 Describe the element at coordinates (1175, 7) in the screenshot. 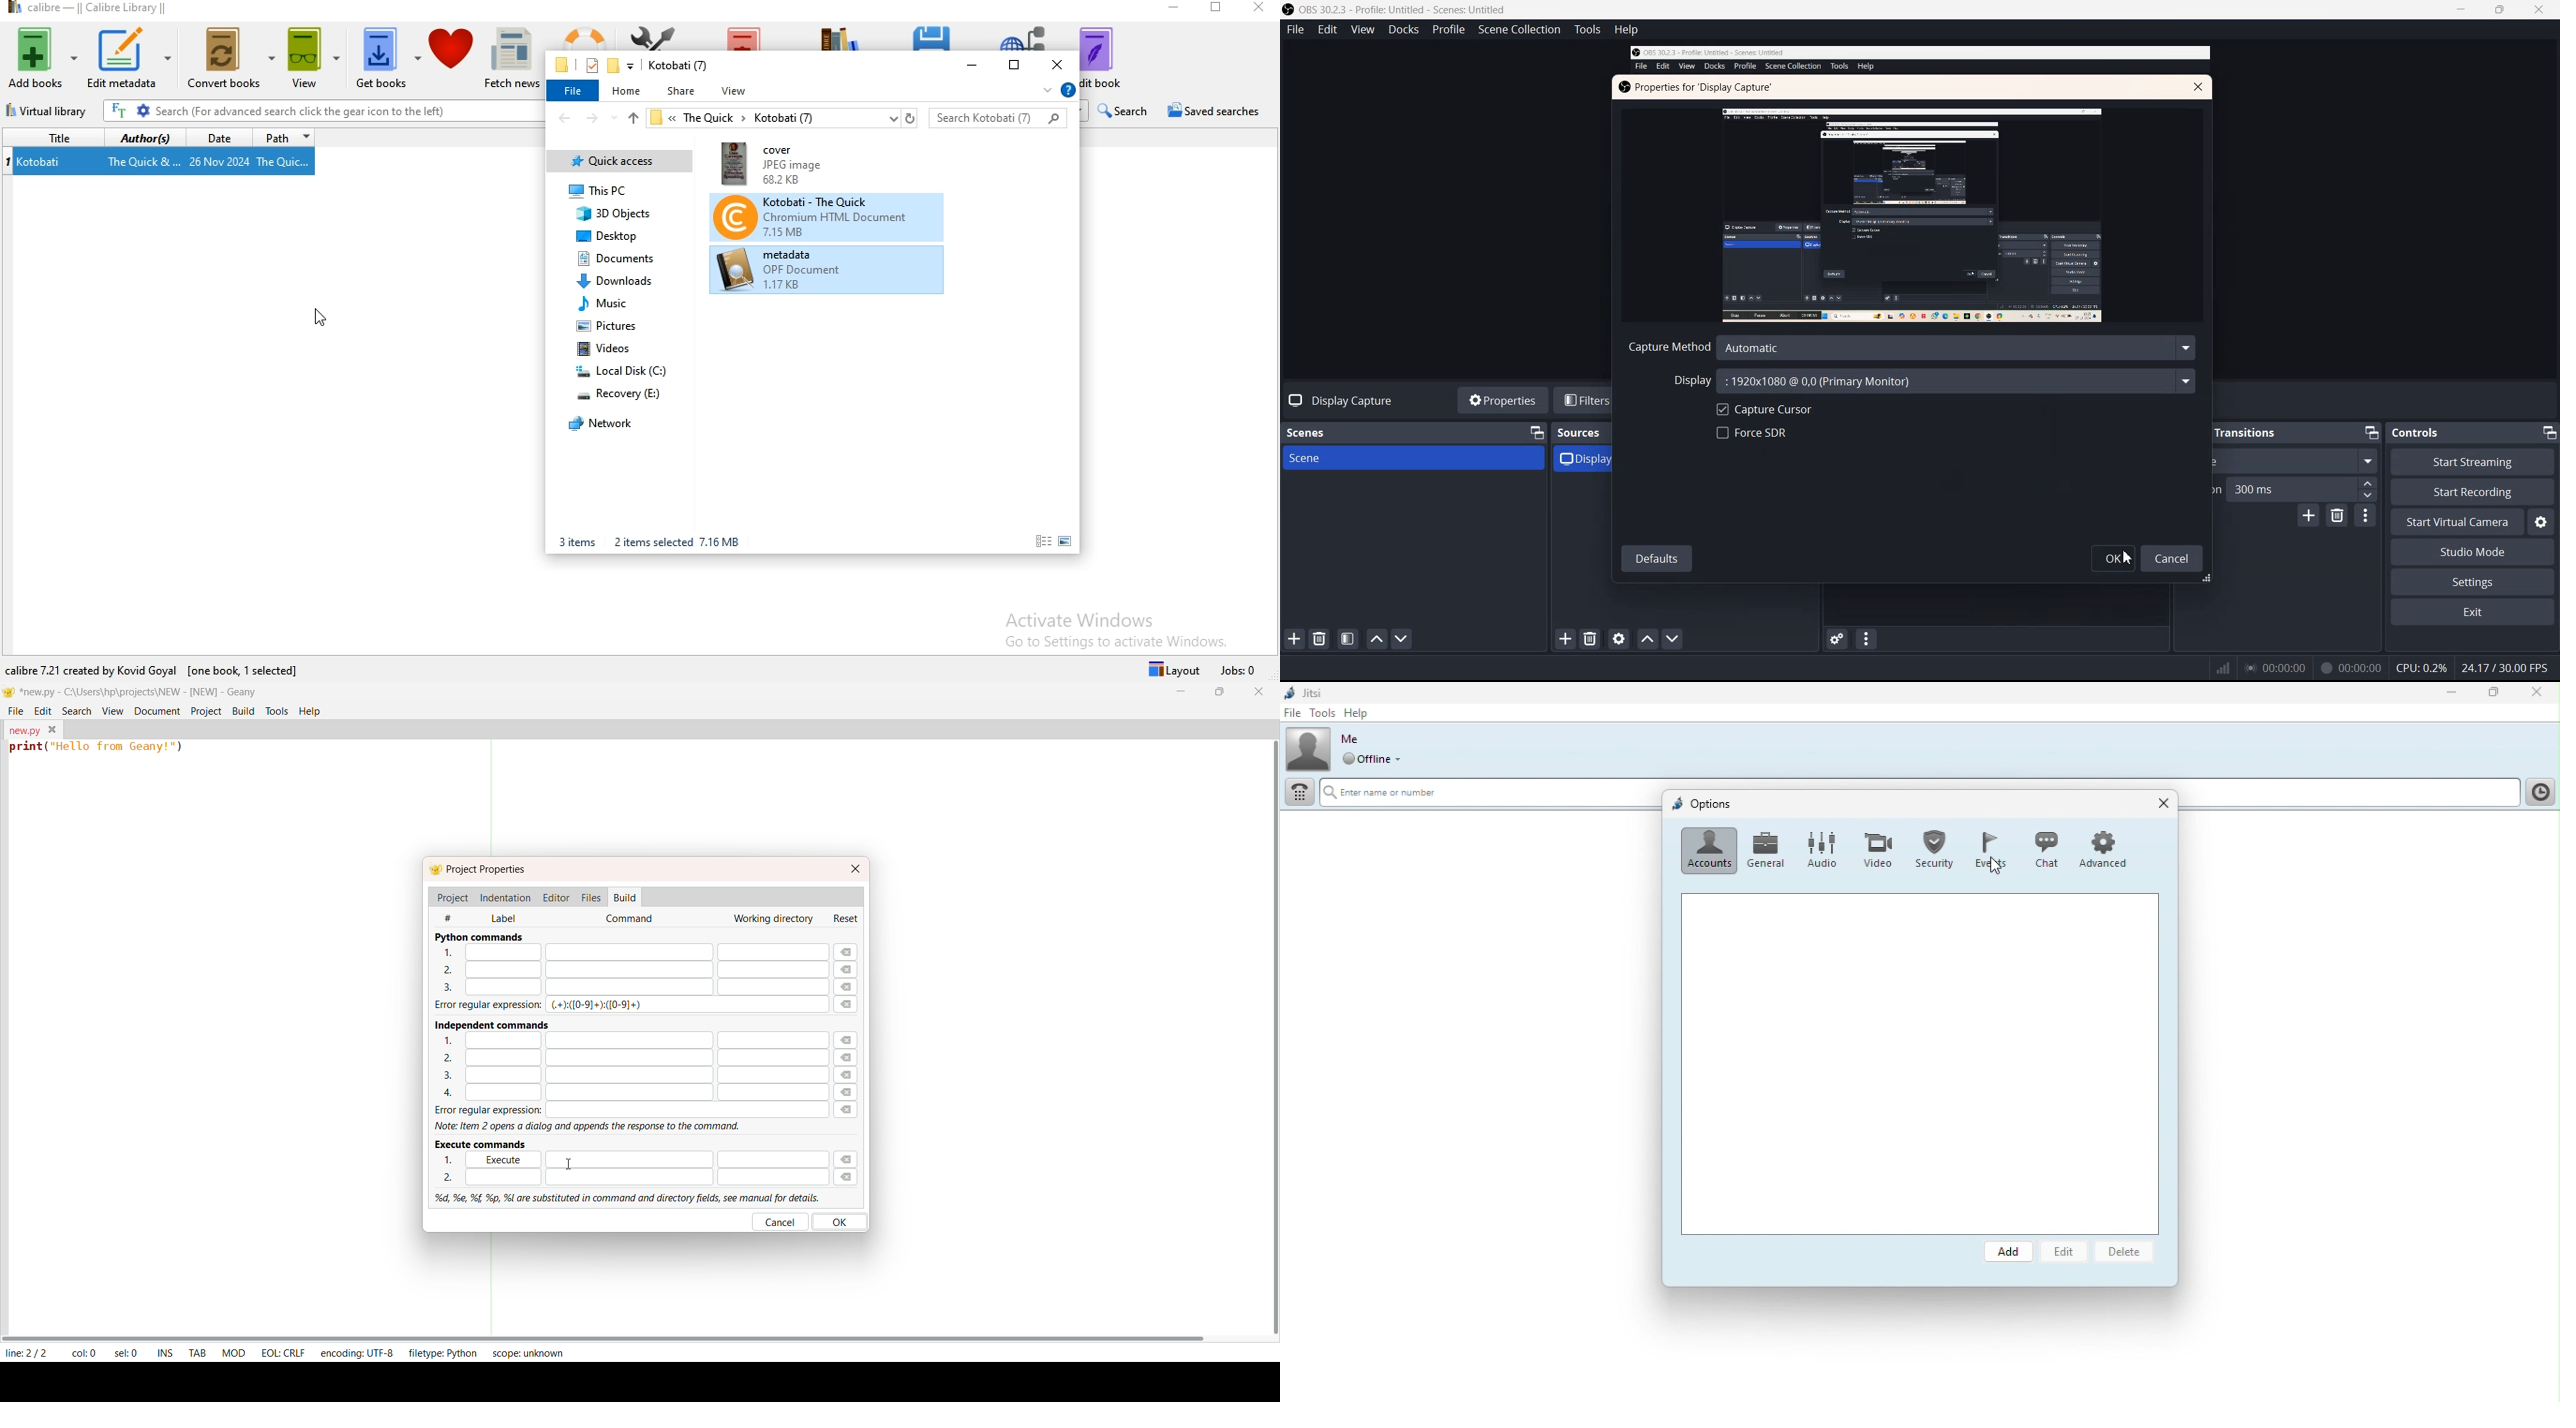

I see `minimise` at that location.